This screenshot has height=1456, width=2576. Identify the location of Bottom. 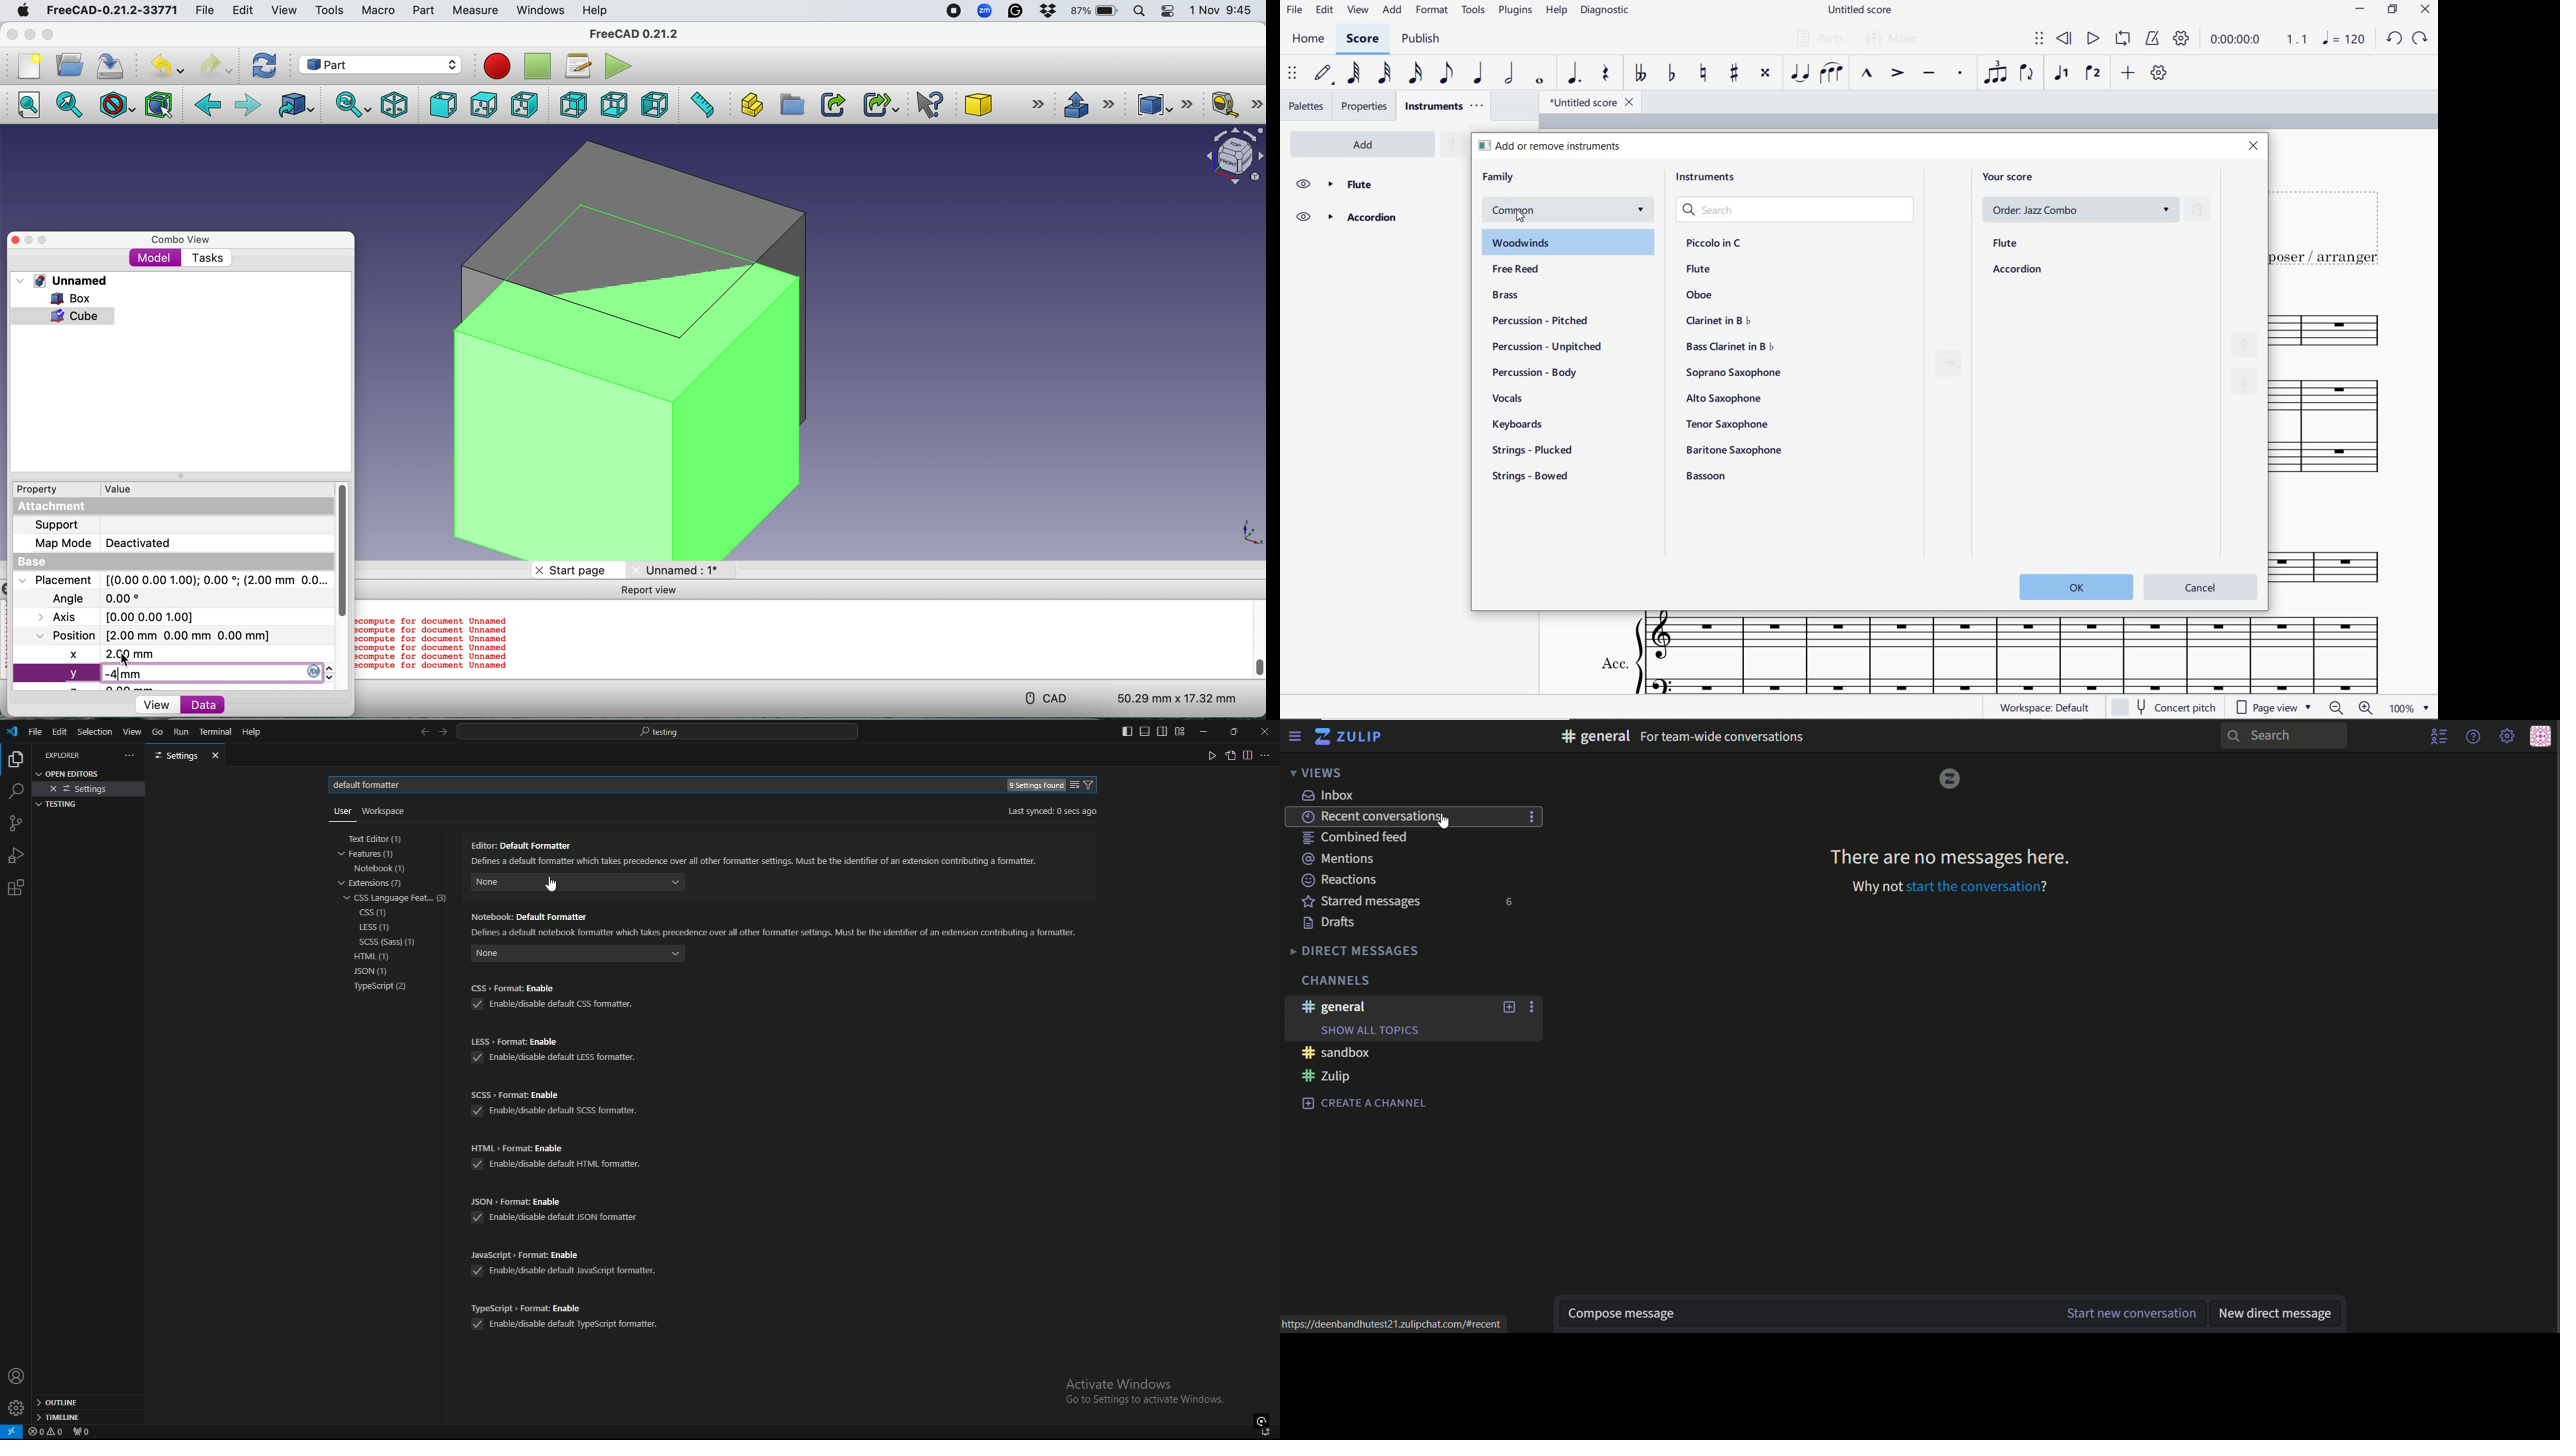
(614, 104).